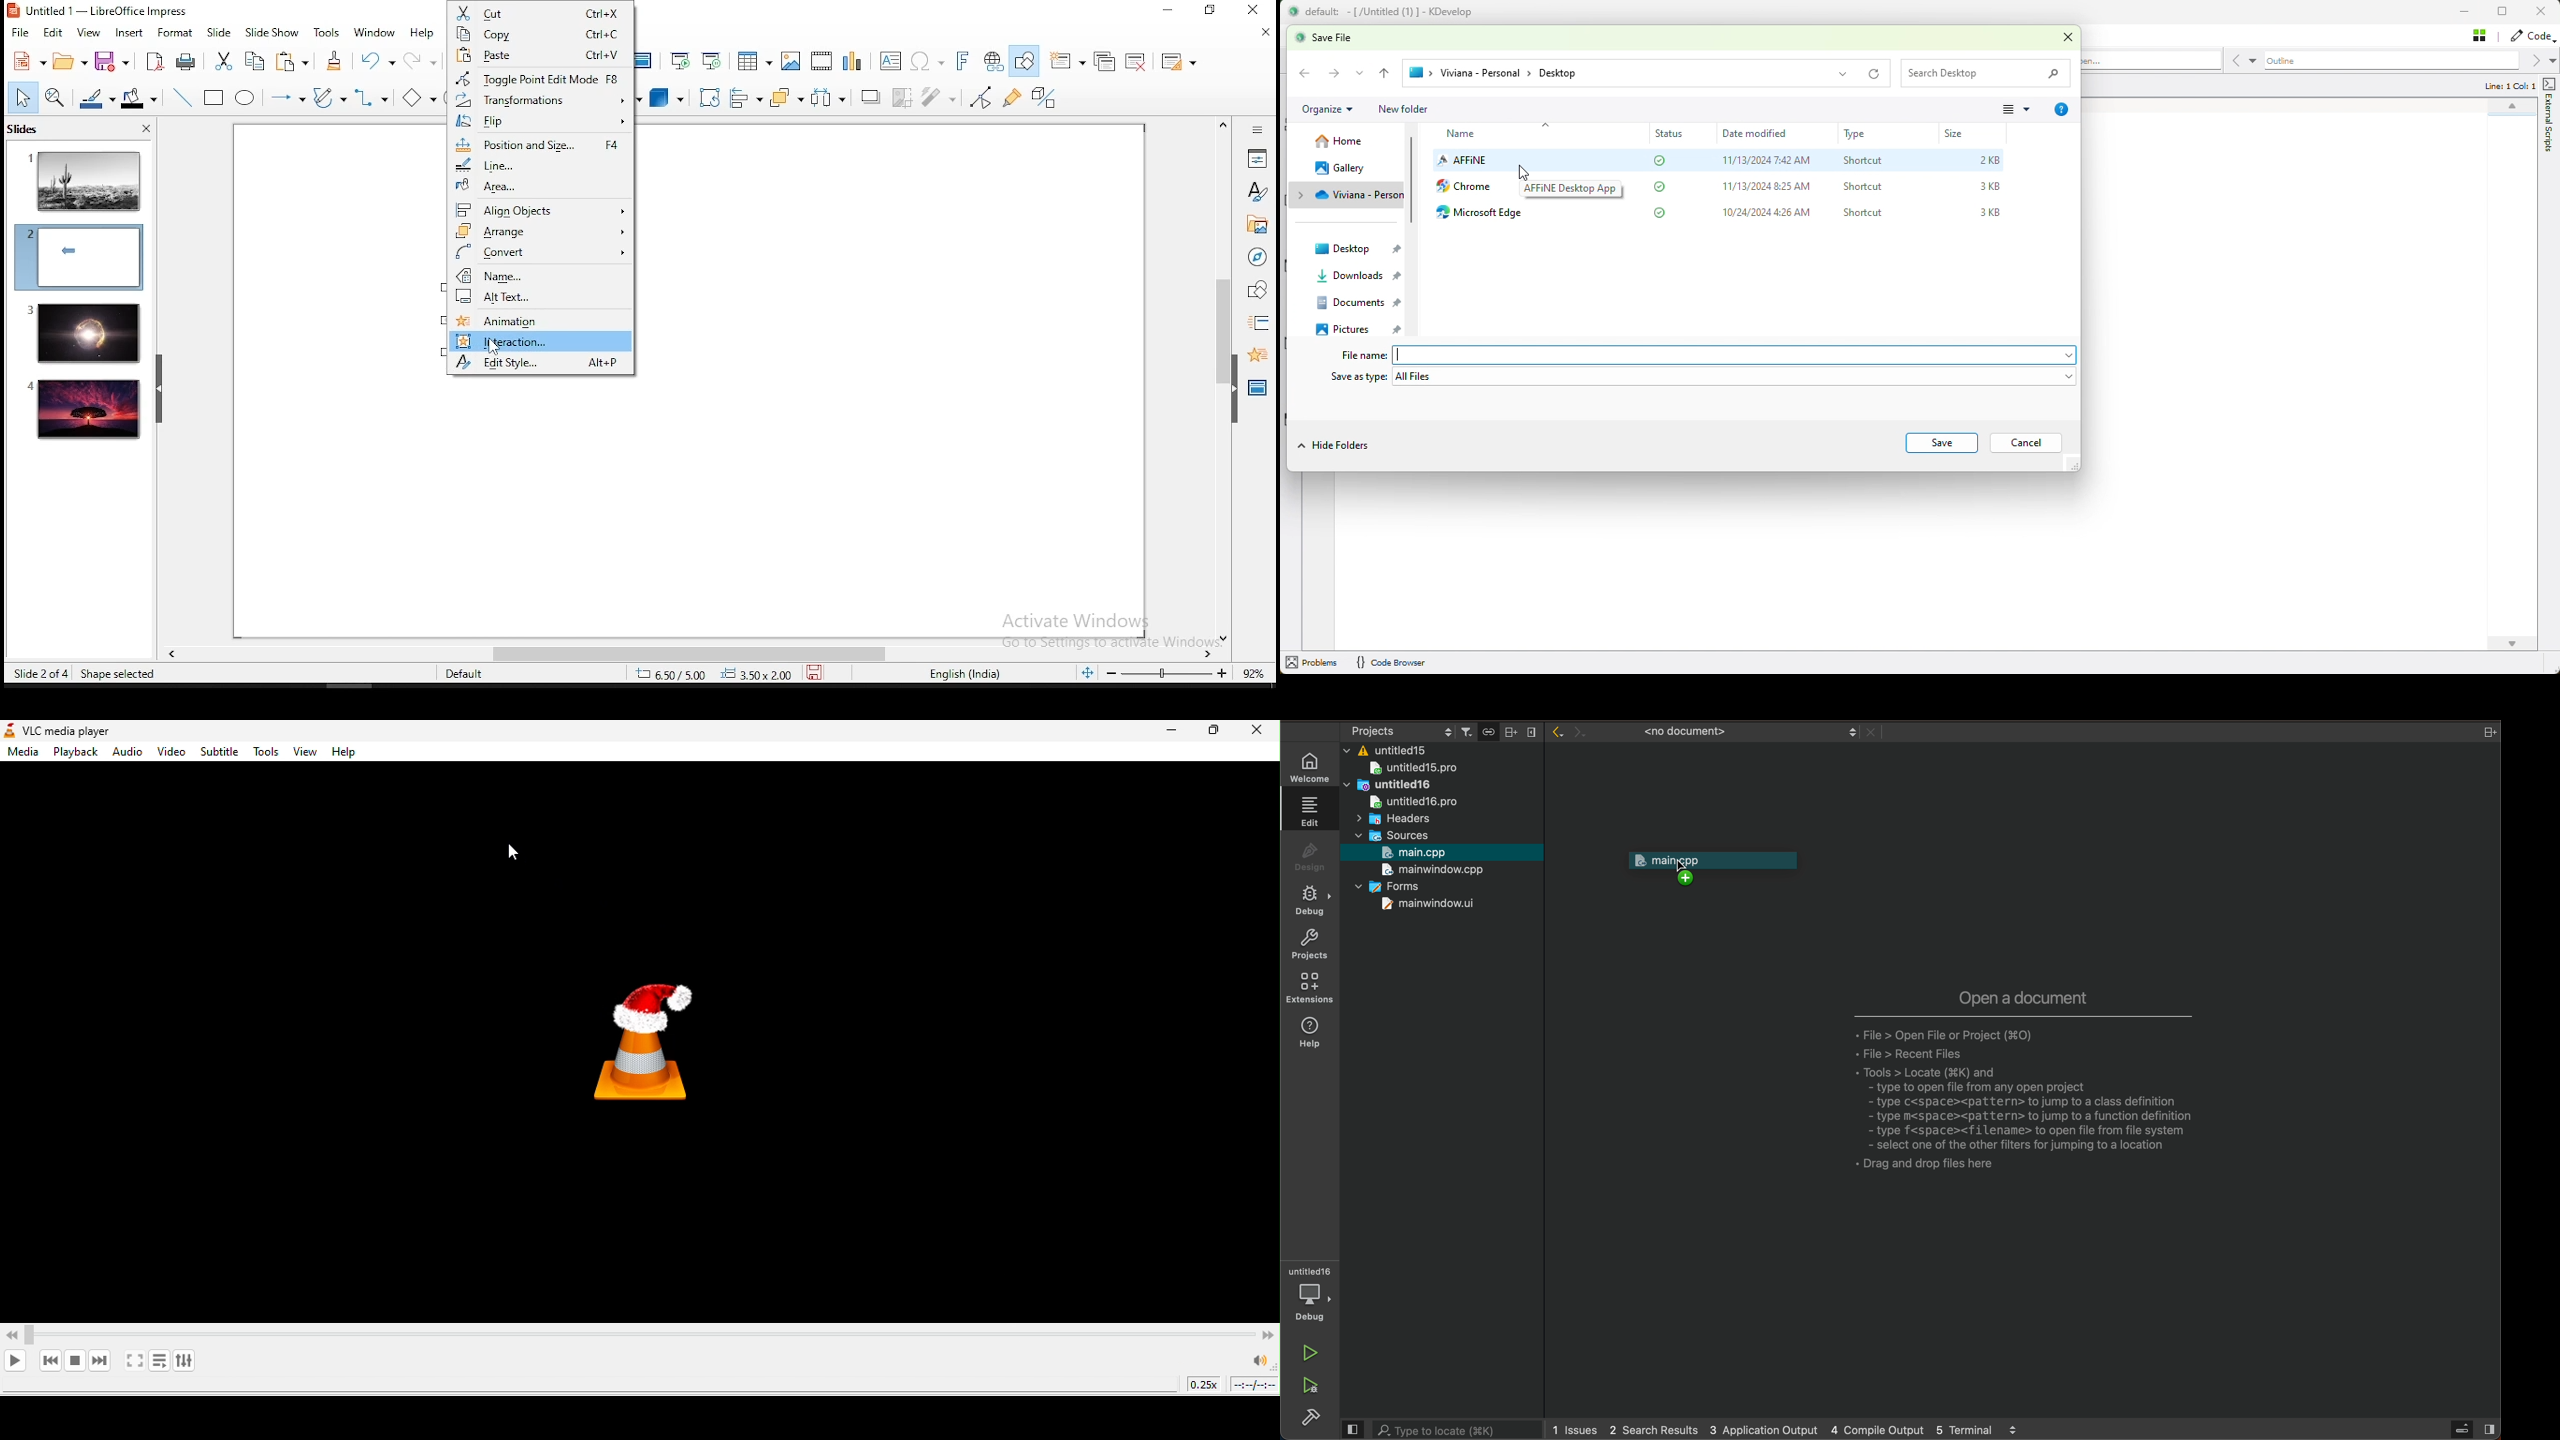  I want to click on line, so click(540, 163).